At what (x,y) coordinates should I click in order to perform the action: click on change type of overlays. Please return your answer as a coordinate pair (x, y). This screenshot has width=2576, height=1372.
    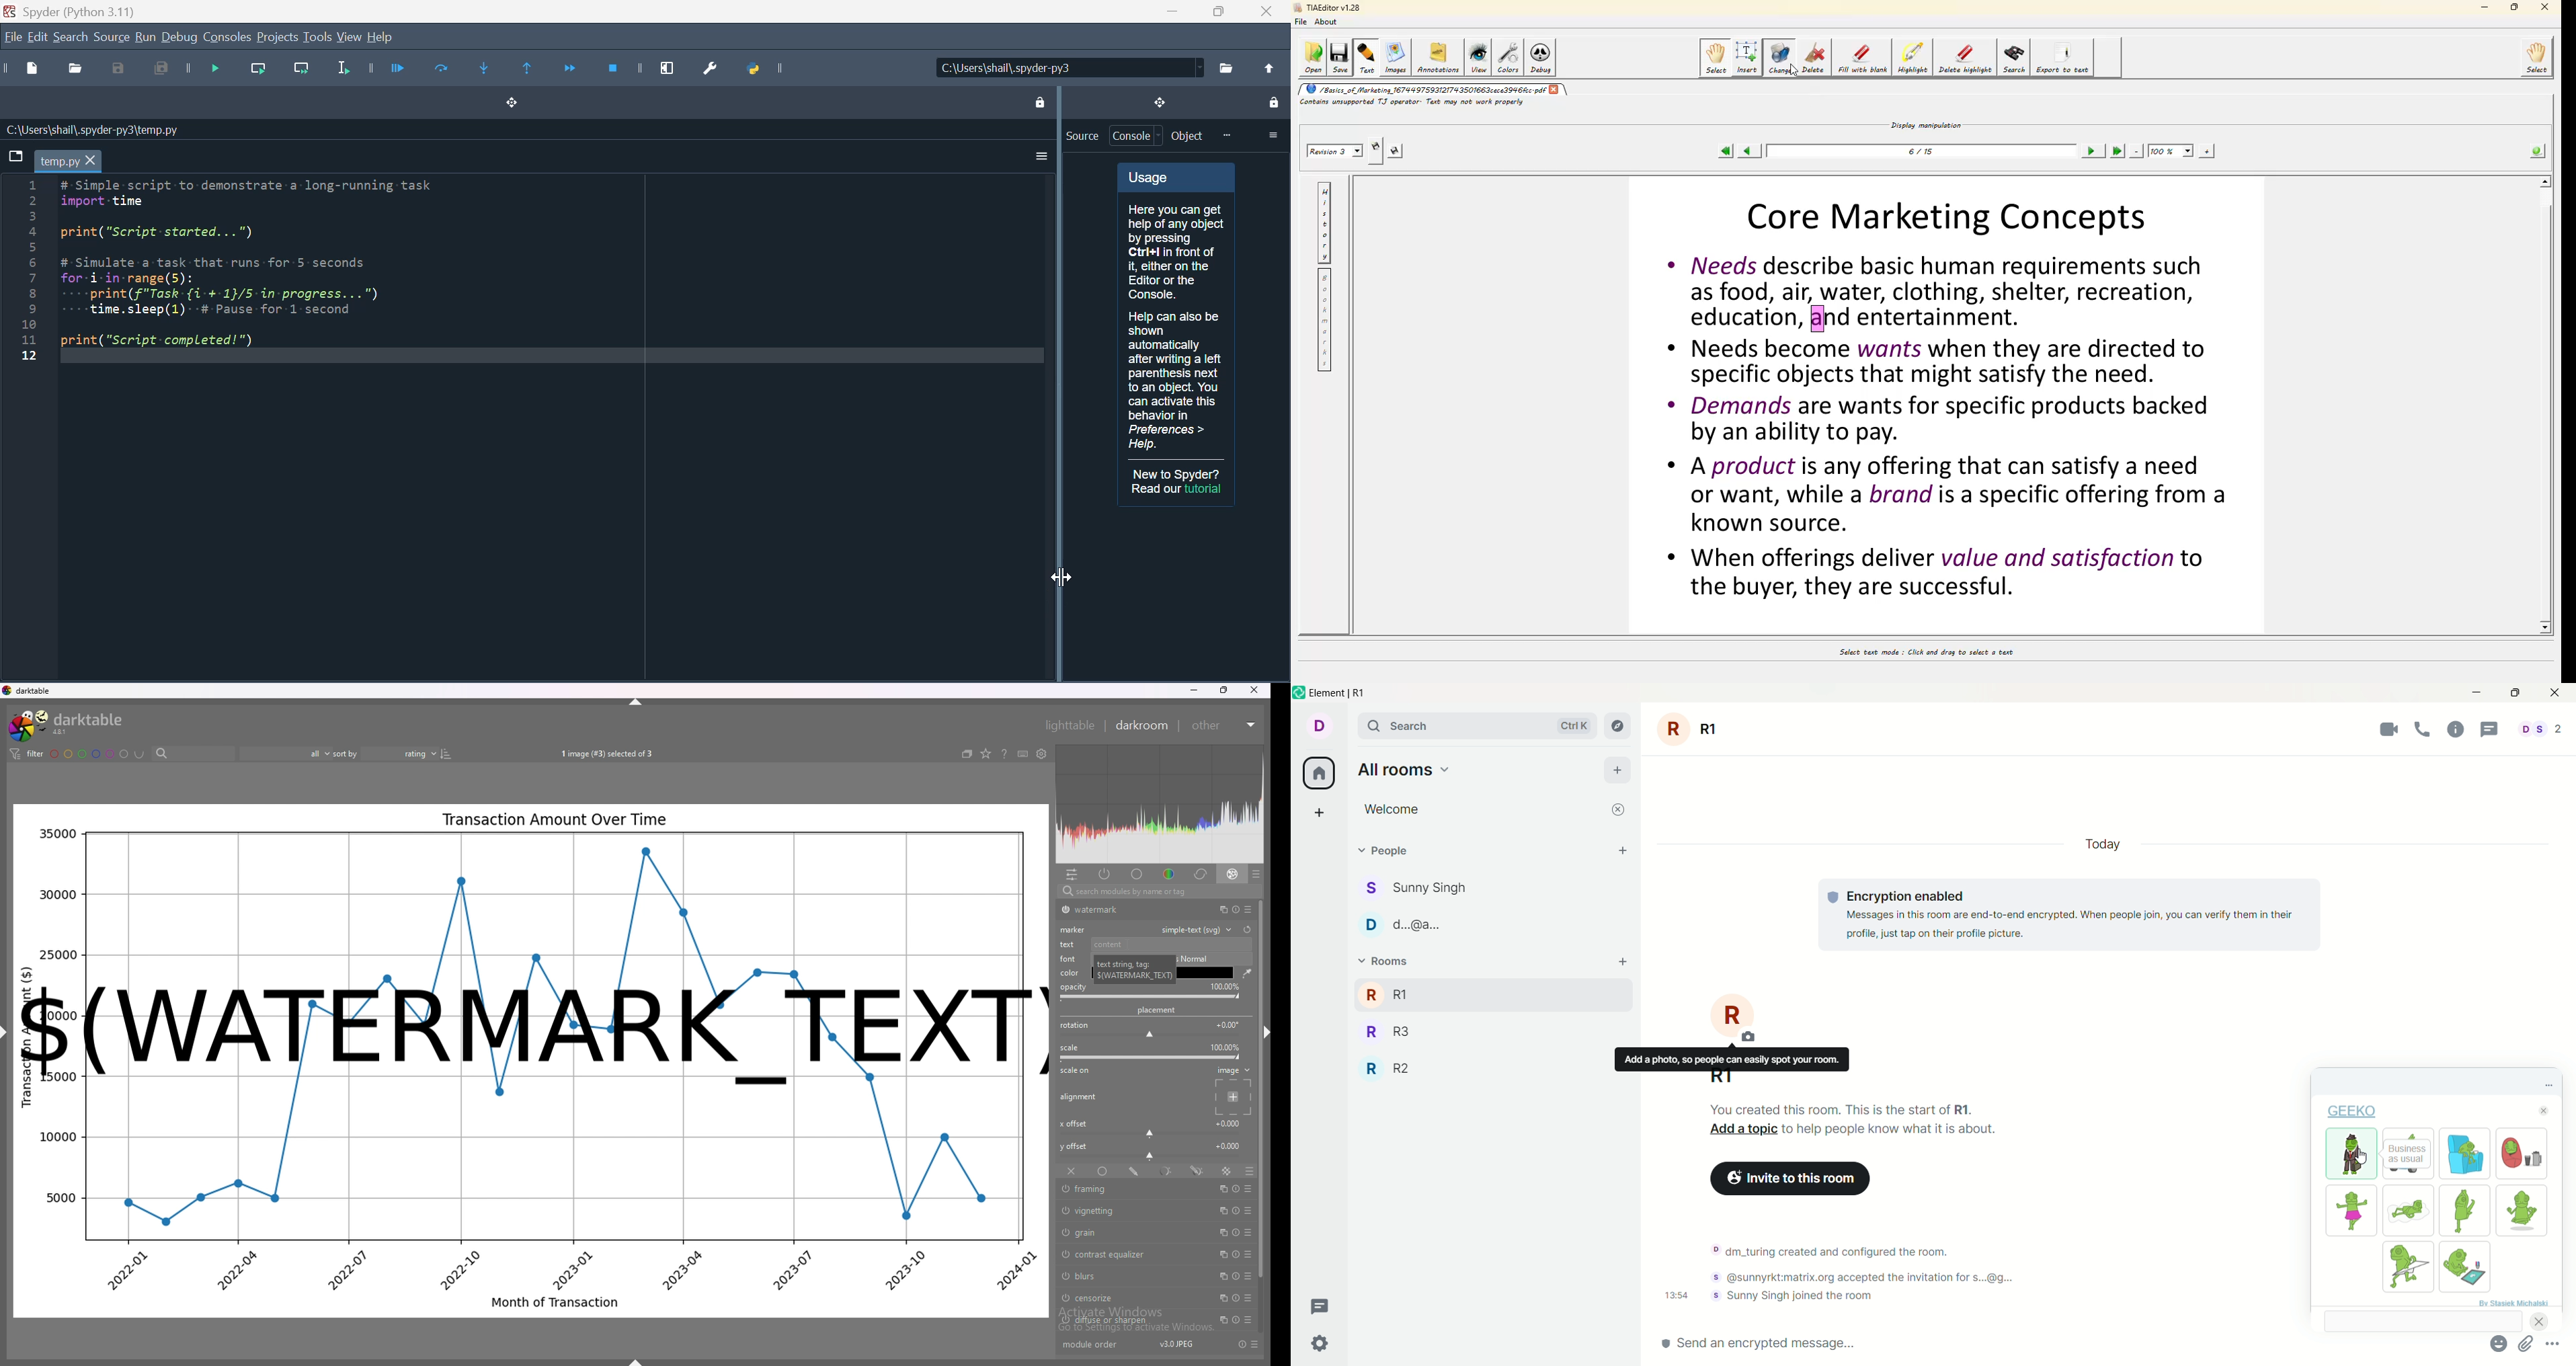
    Looking at the image, I should click on (987, 754).